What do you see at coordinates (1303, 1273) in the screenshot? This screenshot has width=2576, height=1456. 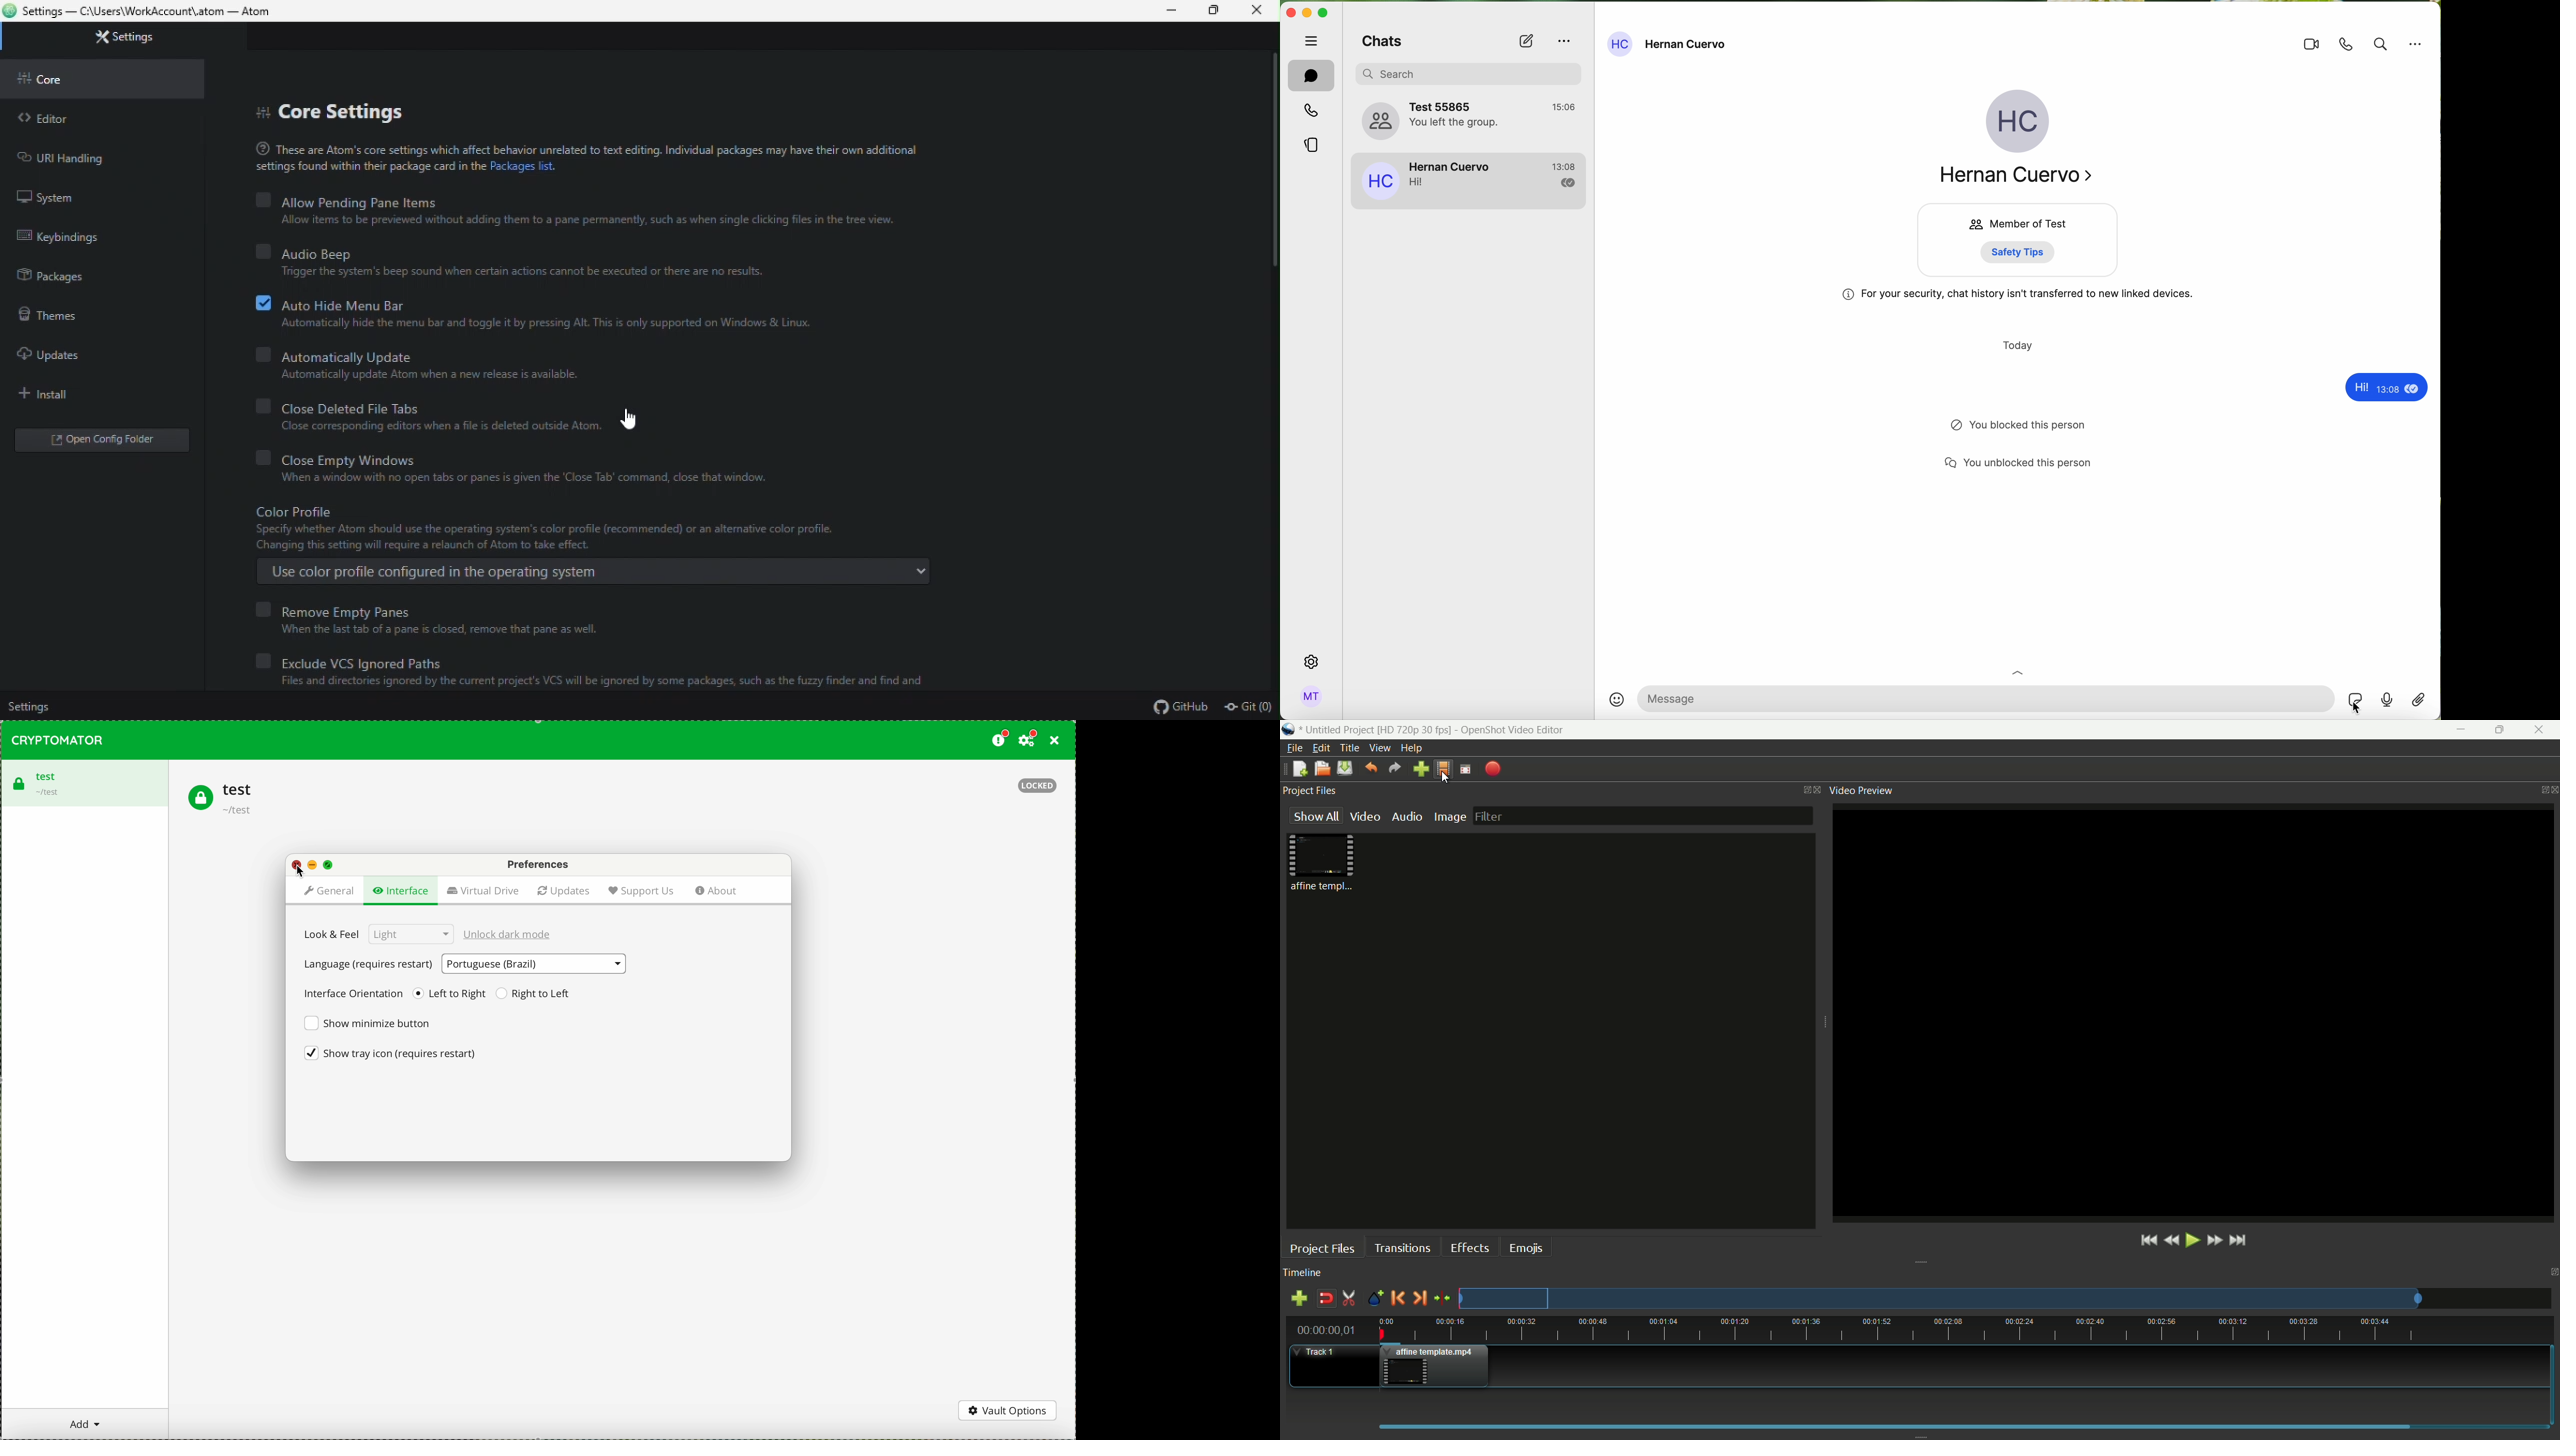 I see `timeline` at bounding box center [1303, 1273].